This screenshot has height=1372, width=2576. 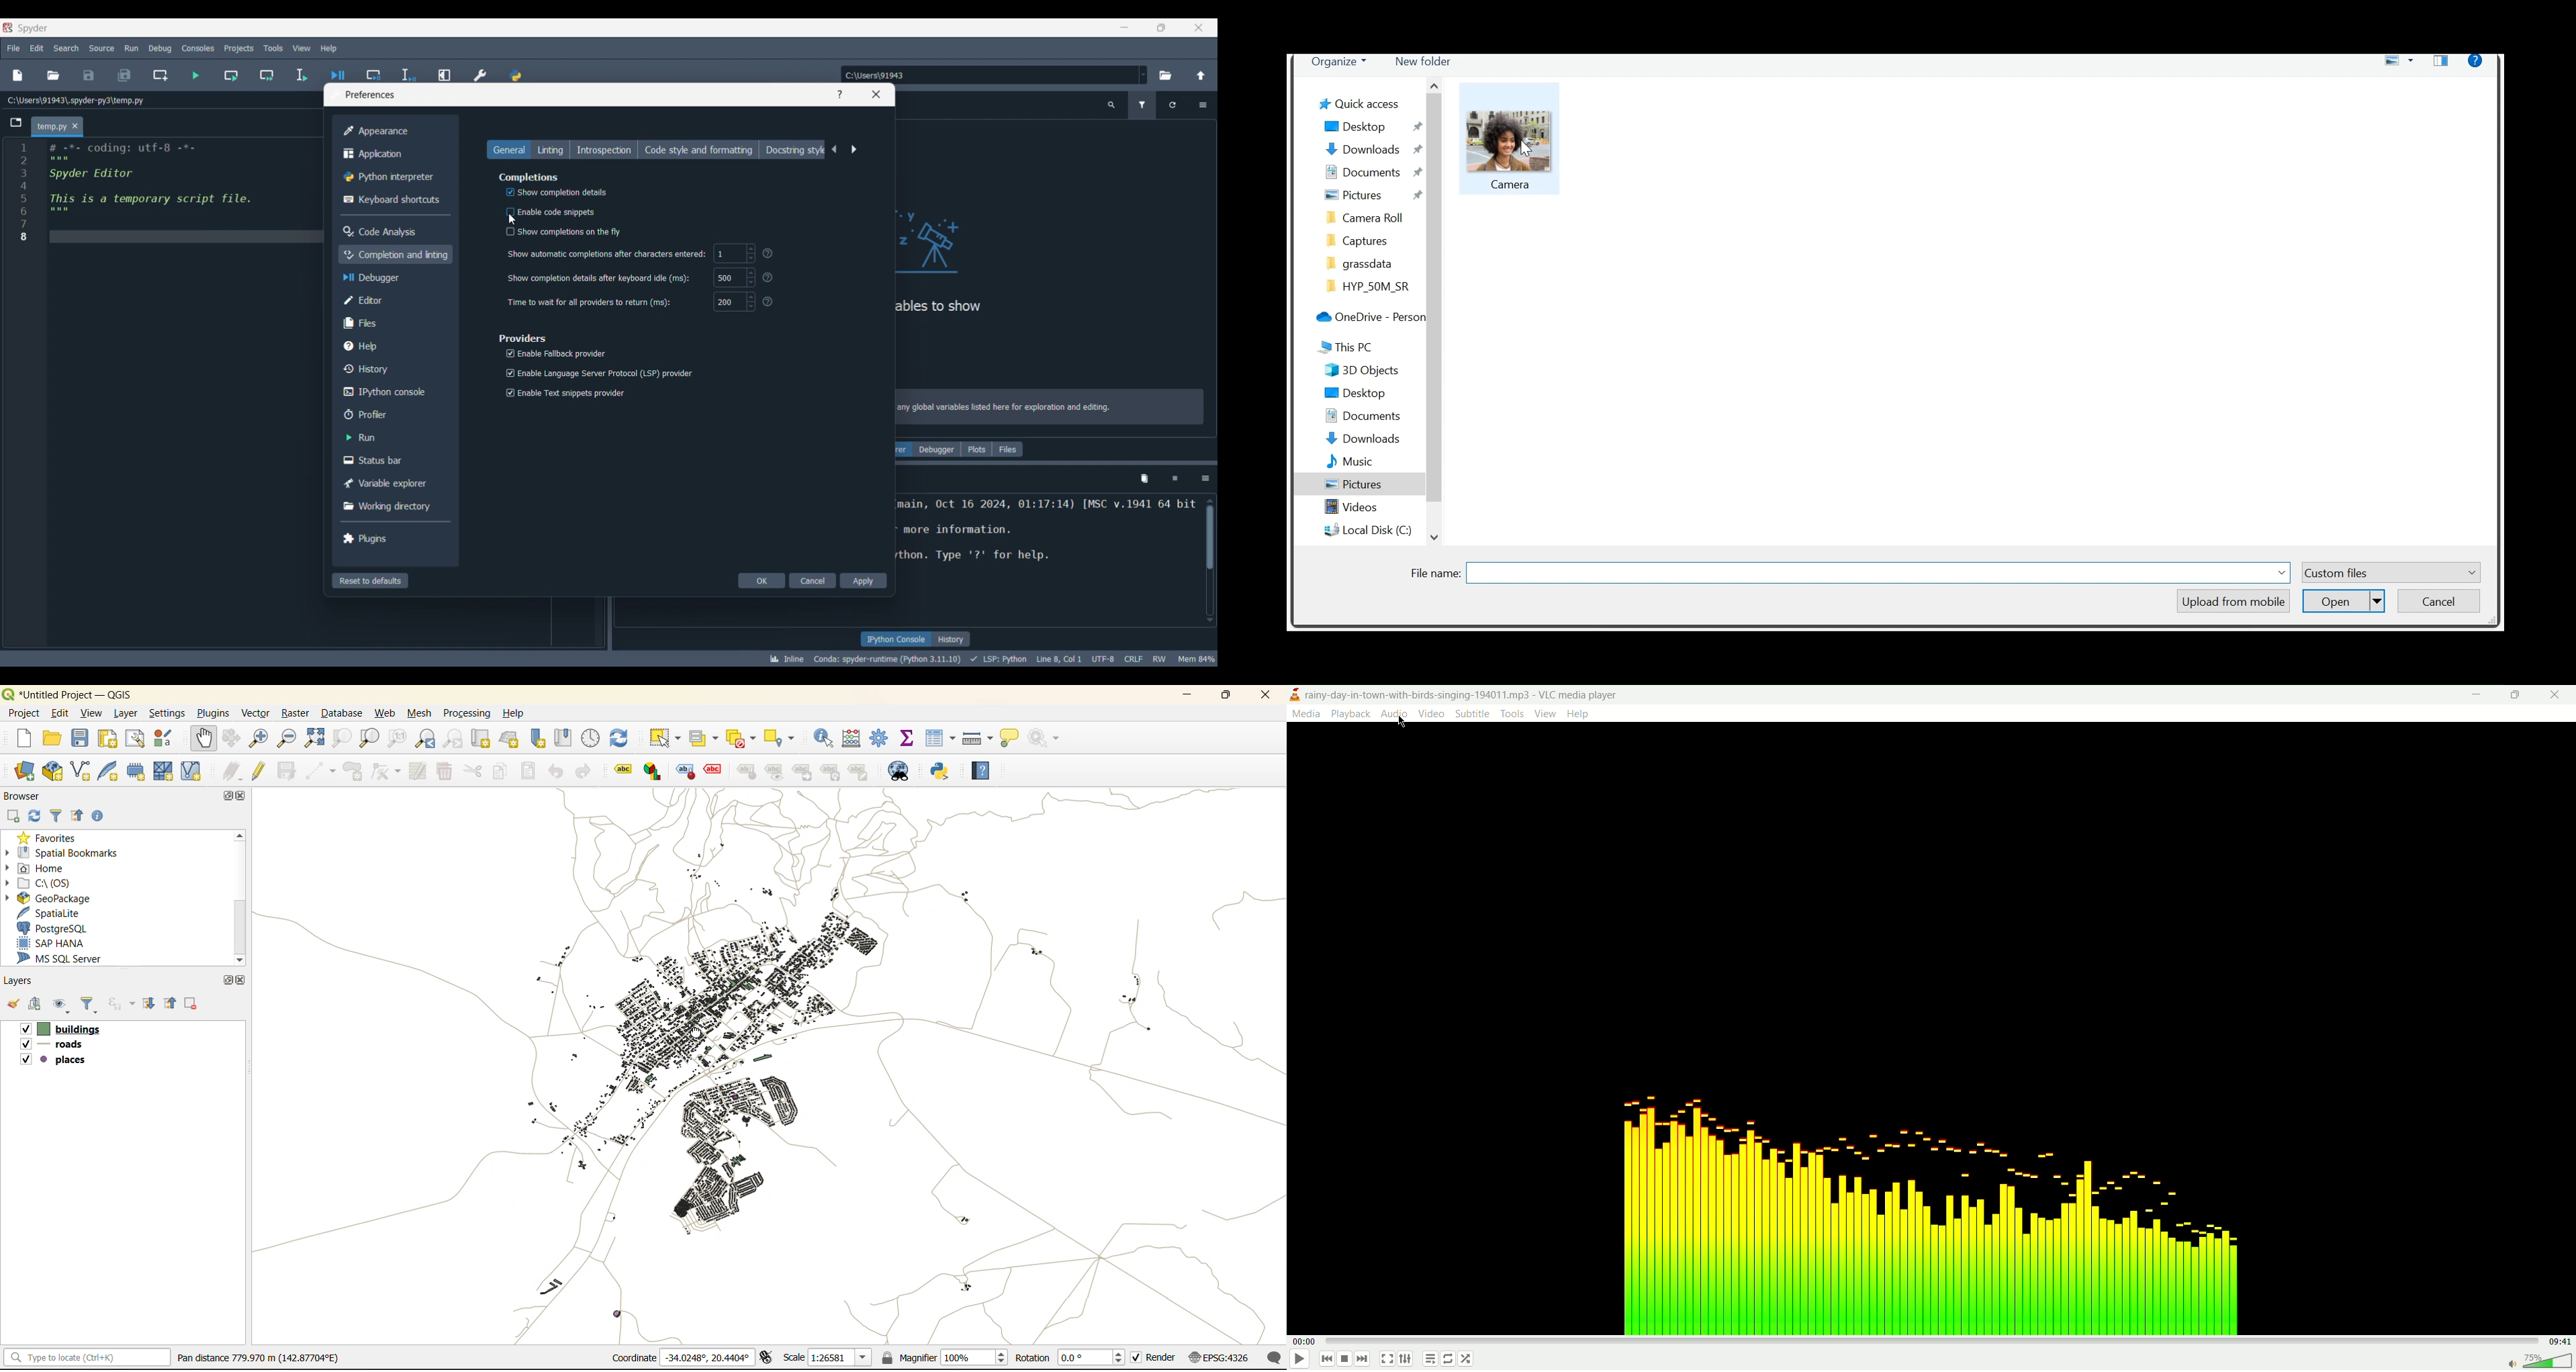 What do you see at coordinates (394, 369) in the screenshot?
I see `History` at bounding box center [394, 369].